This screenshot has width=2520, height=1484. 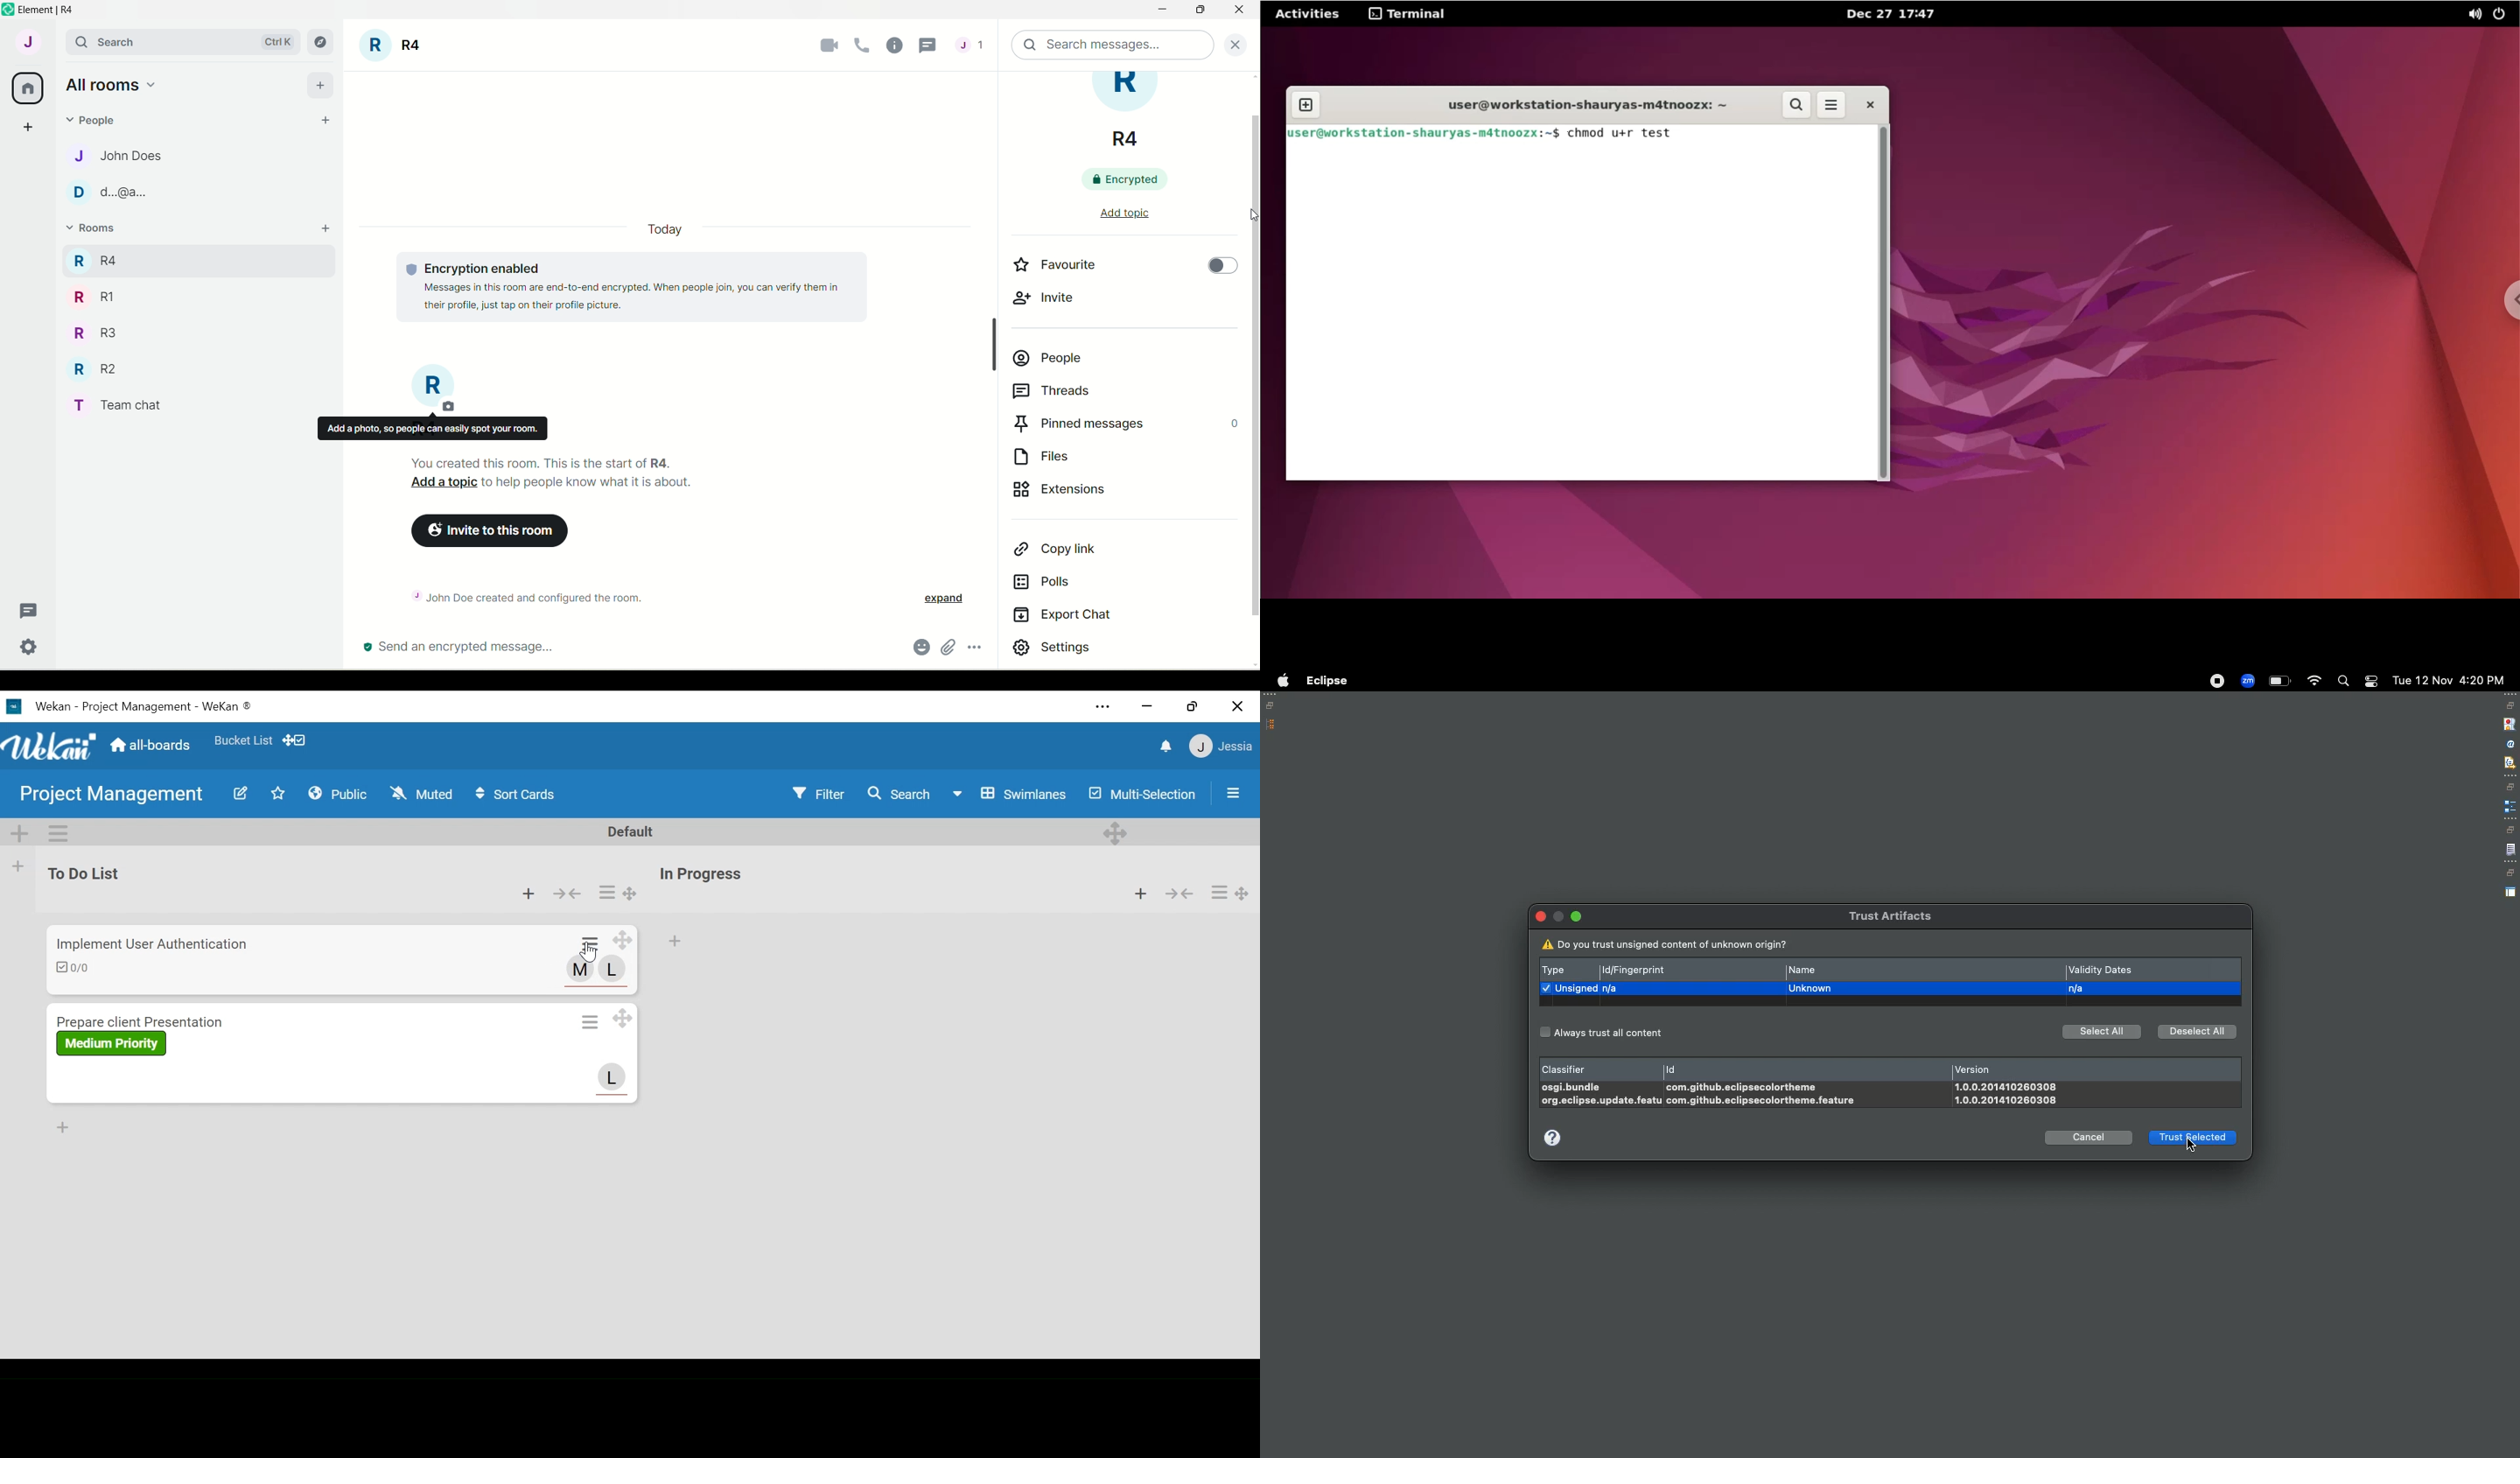 I want to click on invite to this room, so click(x=494, y=532).